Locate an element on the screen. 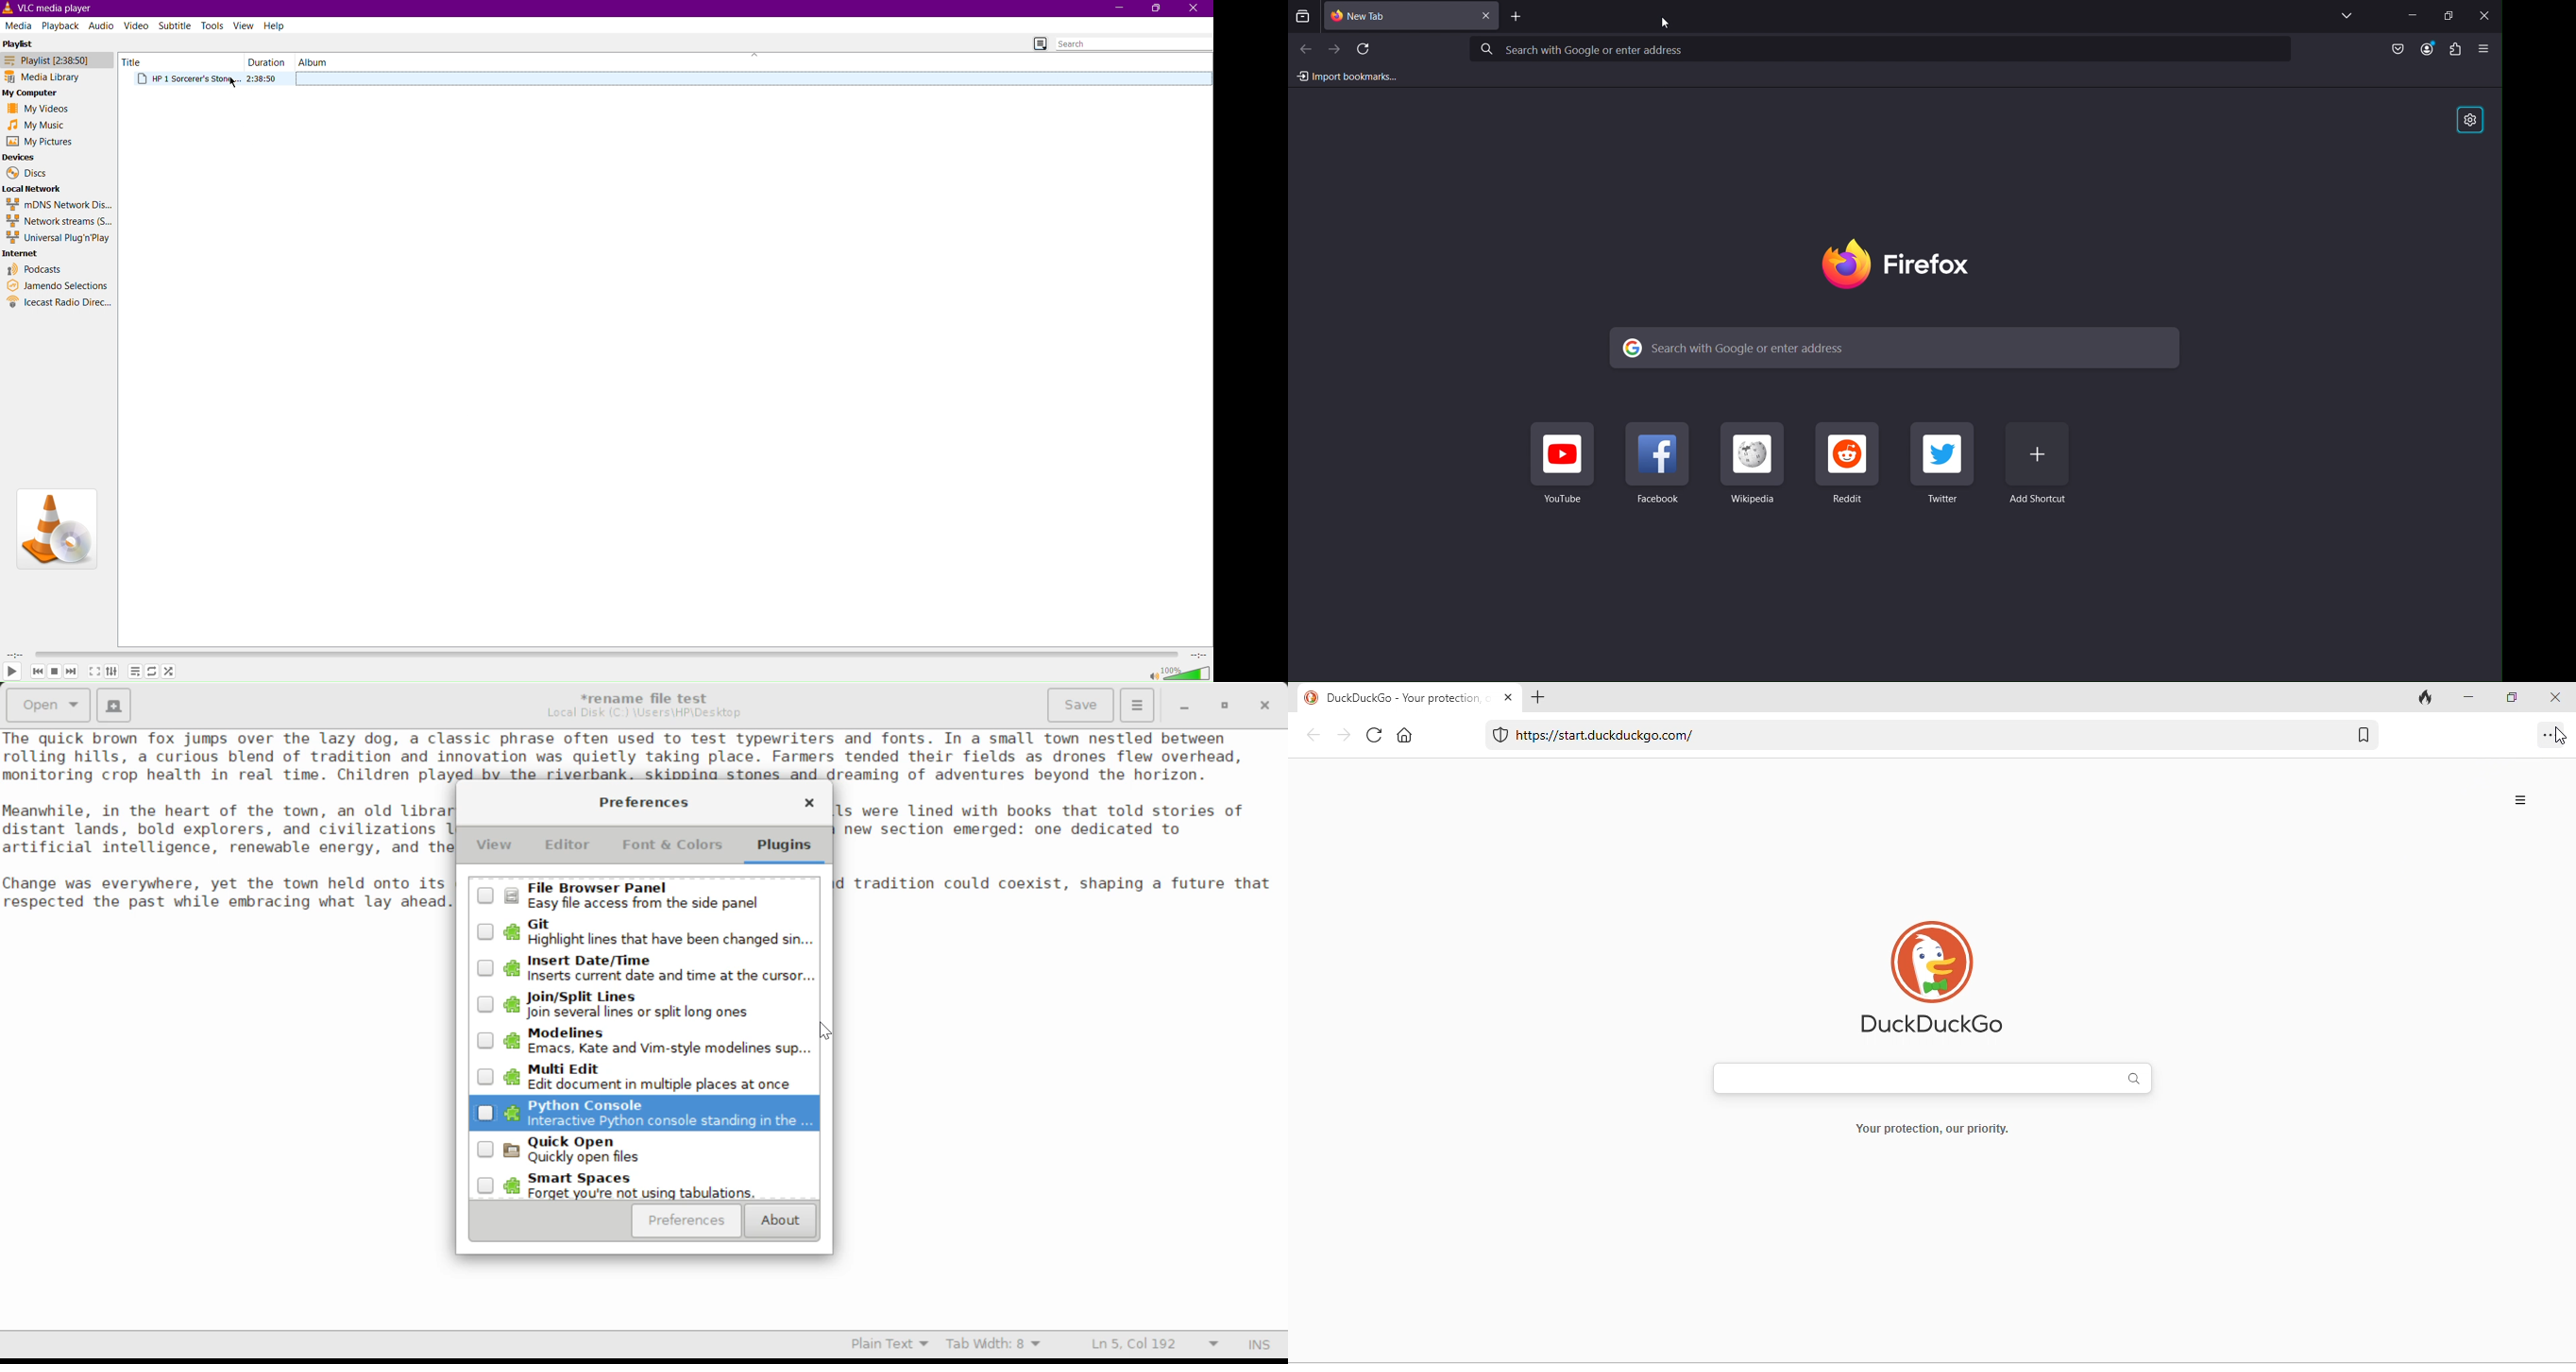 The width and height of the screenshot is (2576, 1372). Youtube Shortcut is located at coordinates (1563, 466).